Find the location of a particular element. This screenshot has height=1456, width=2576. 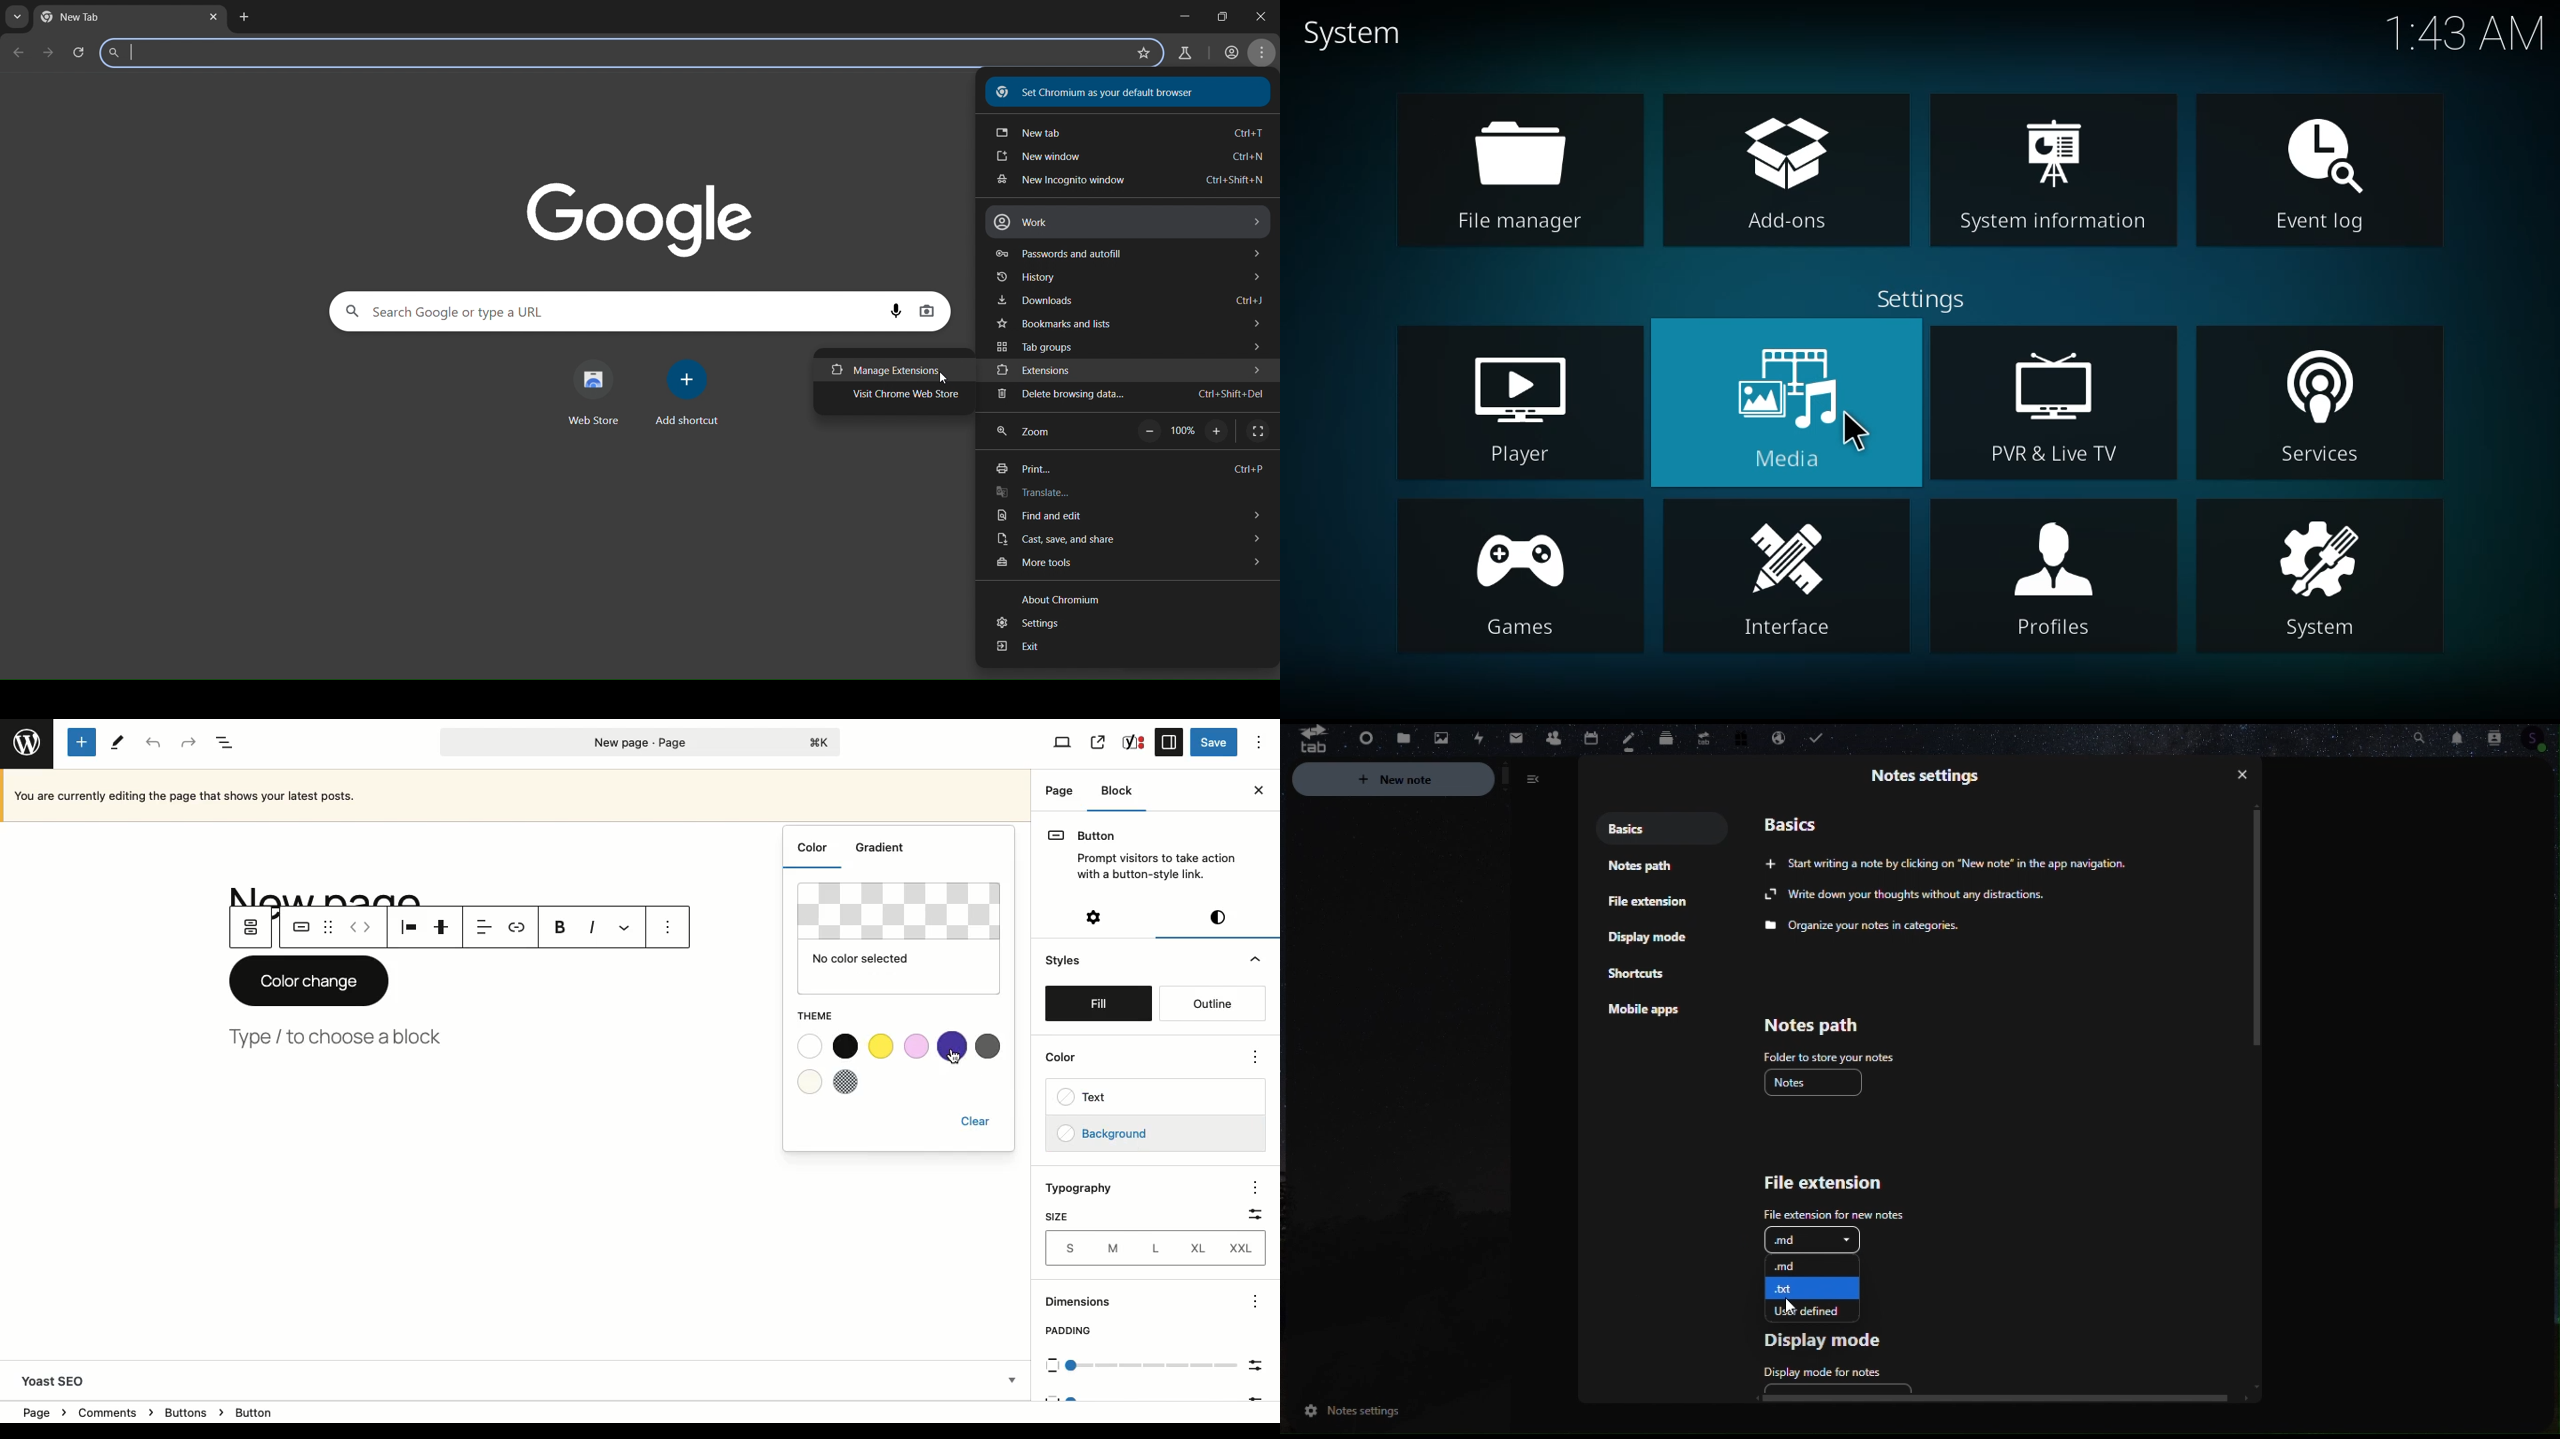

White is located at coordinates (811, 1067).